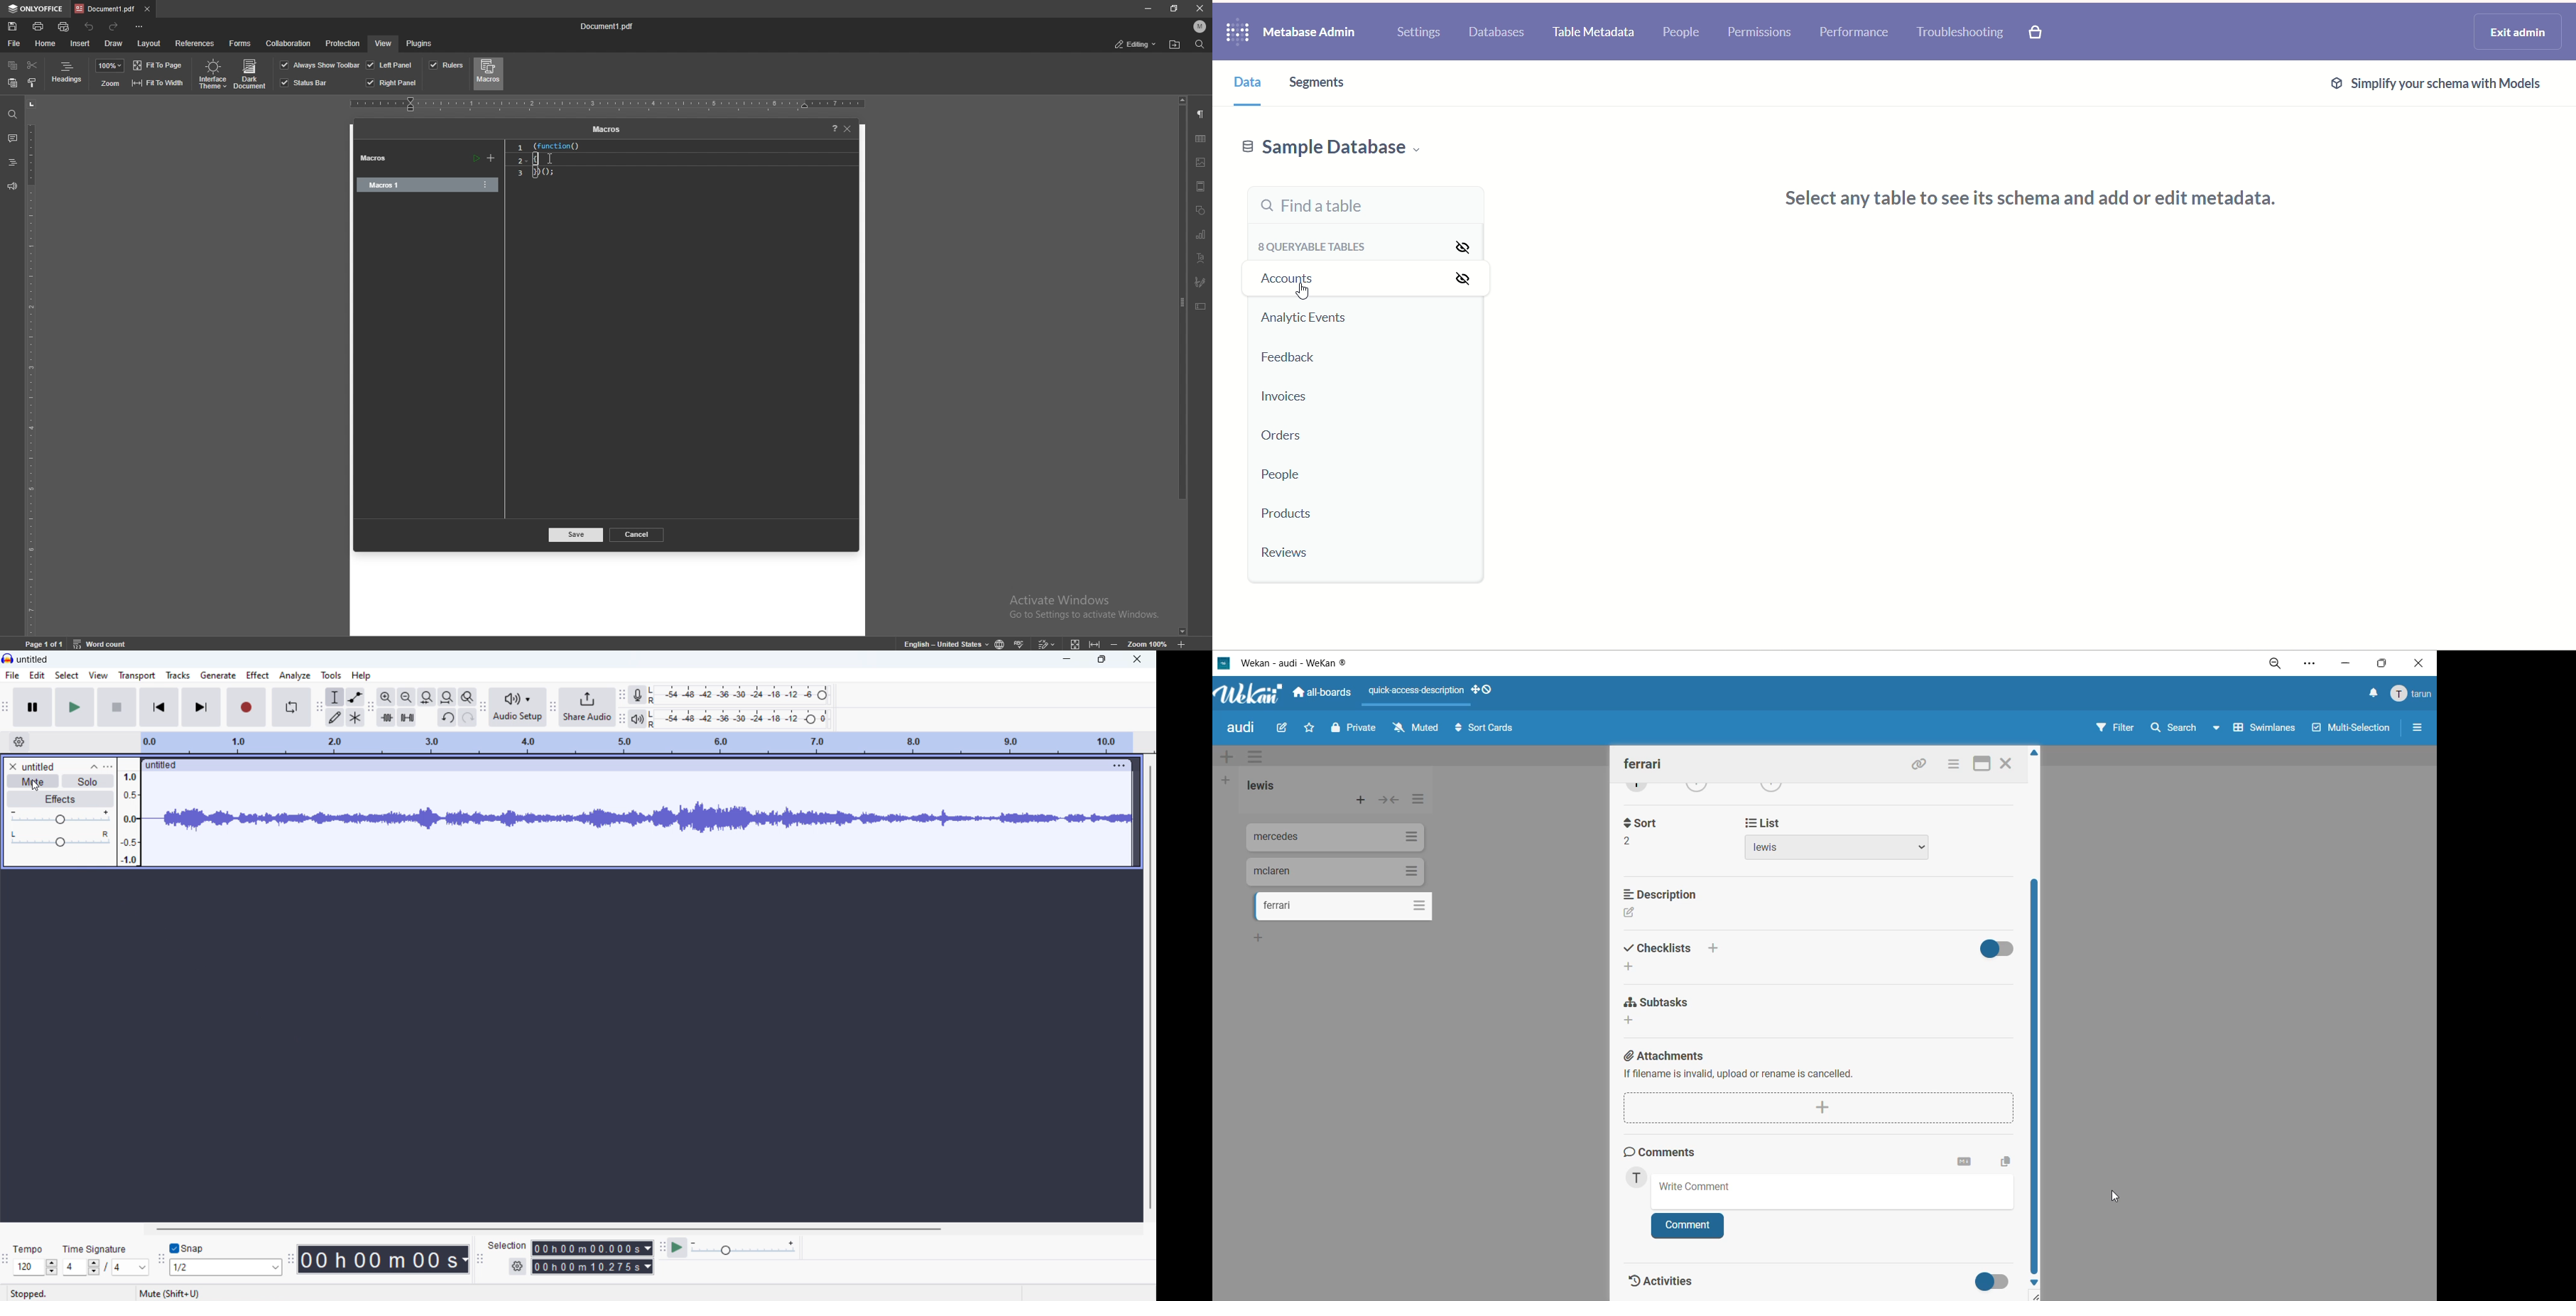 This screenshot has width=2576, height=1316. What do you see at coordinates (355, 718) in the screenshot?
I see `multi-tool` at bounding box center [355, 718].